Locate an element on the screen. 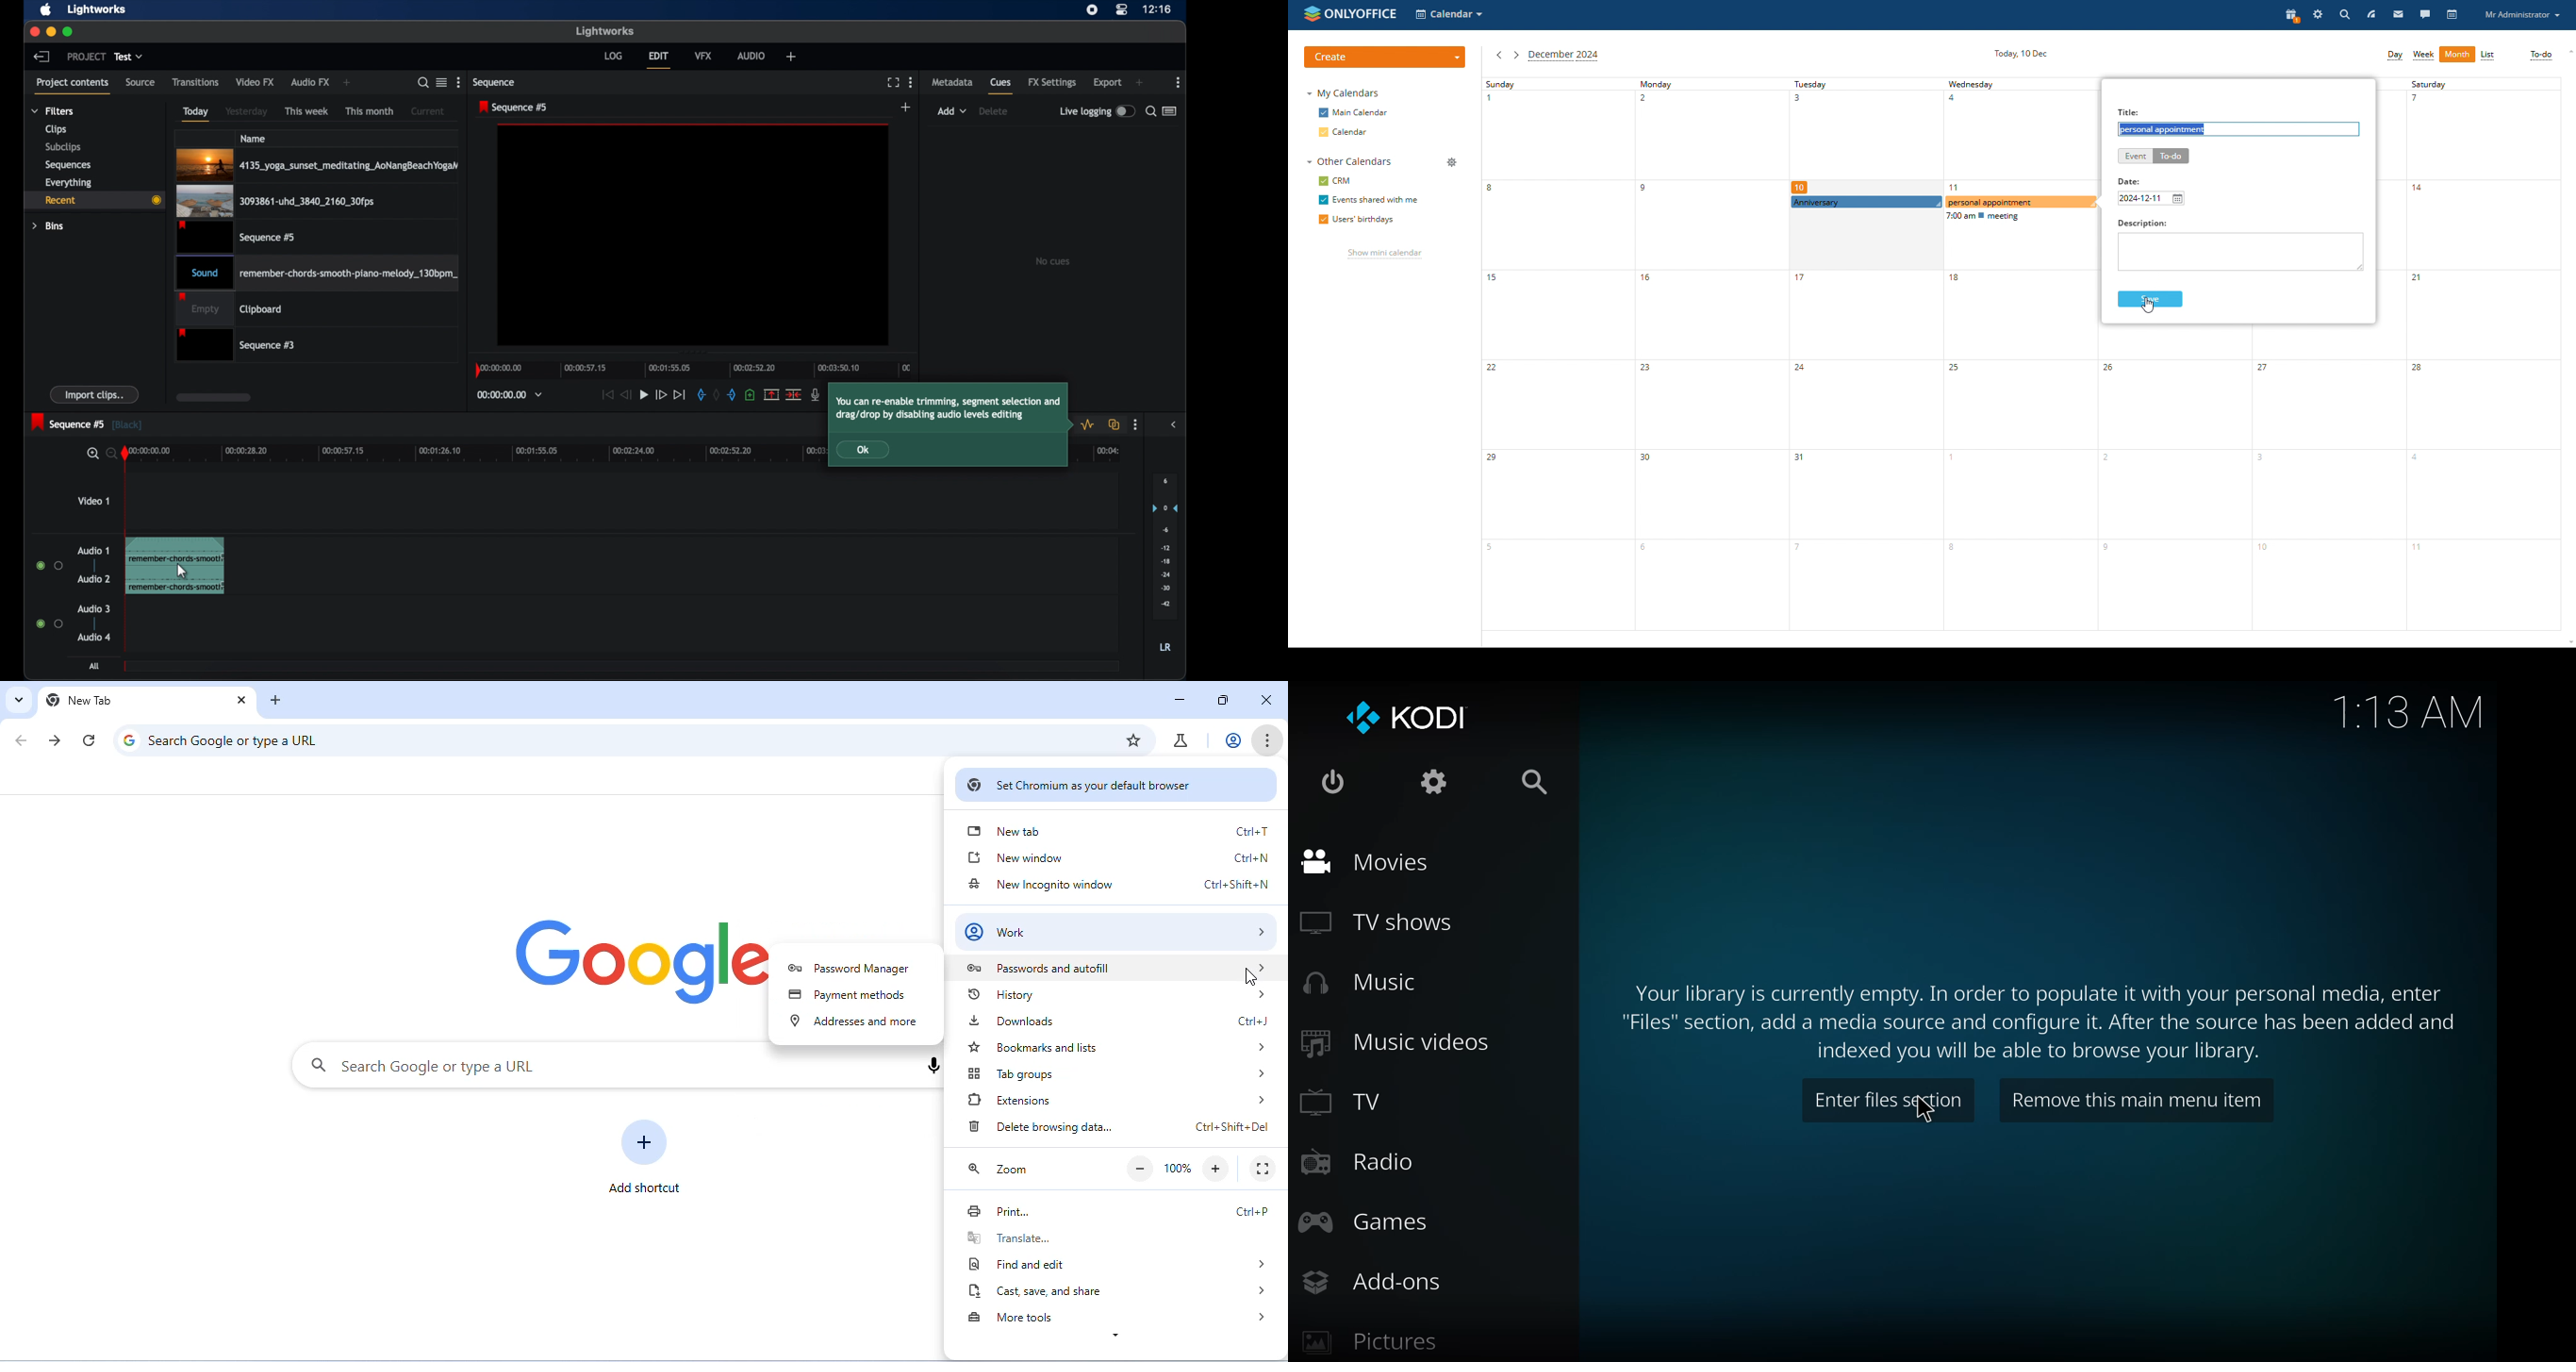 The width and height of the screenshot is (2576, 1372). rewind is located at coordinates (625, 393).